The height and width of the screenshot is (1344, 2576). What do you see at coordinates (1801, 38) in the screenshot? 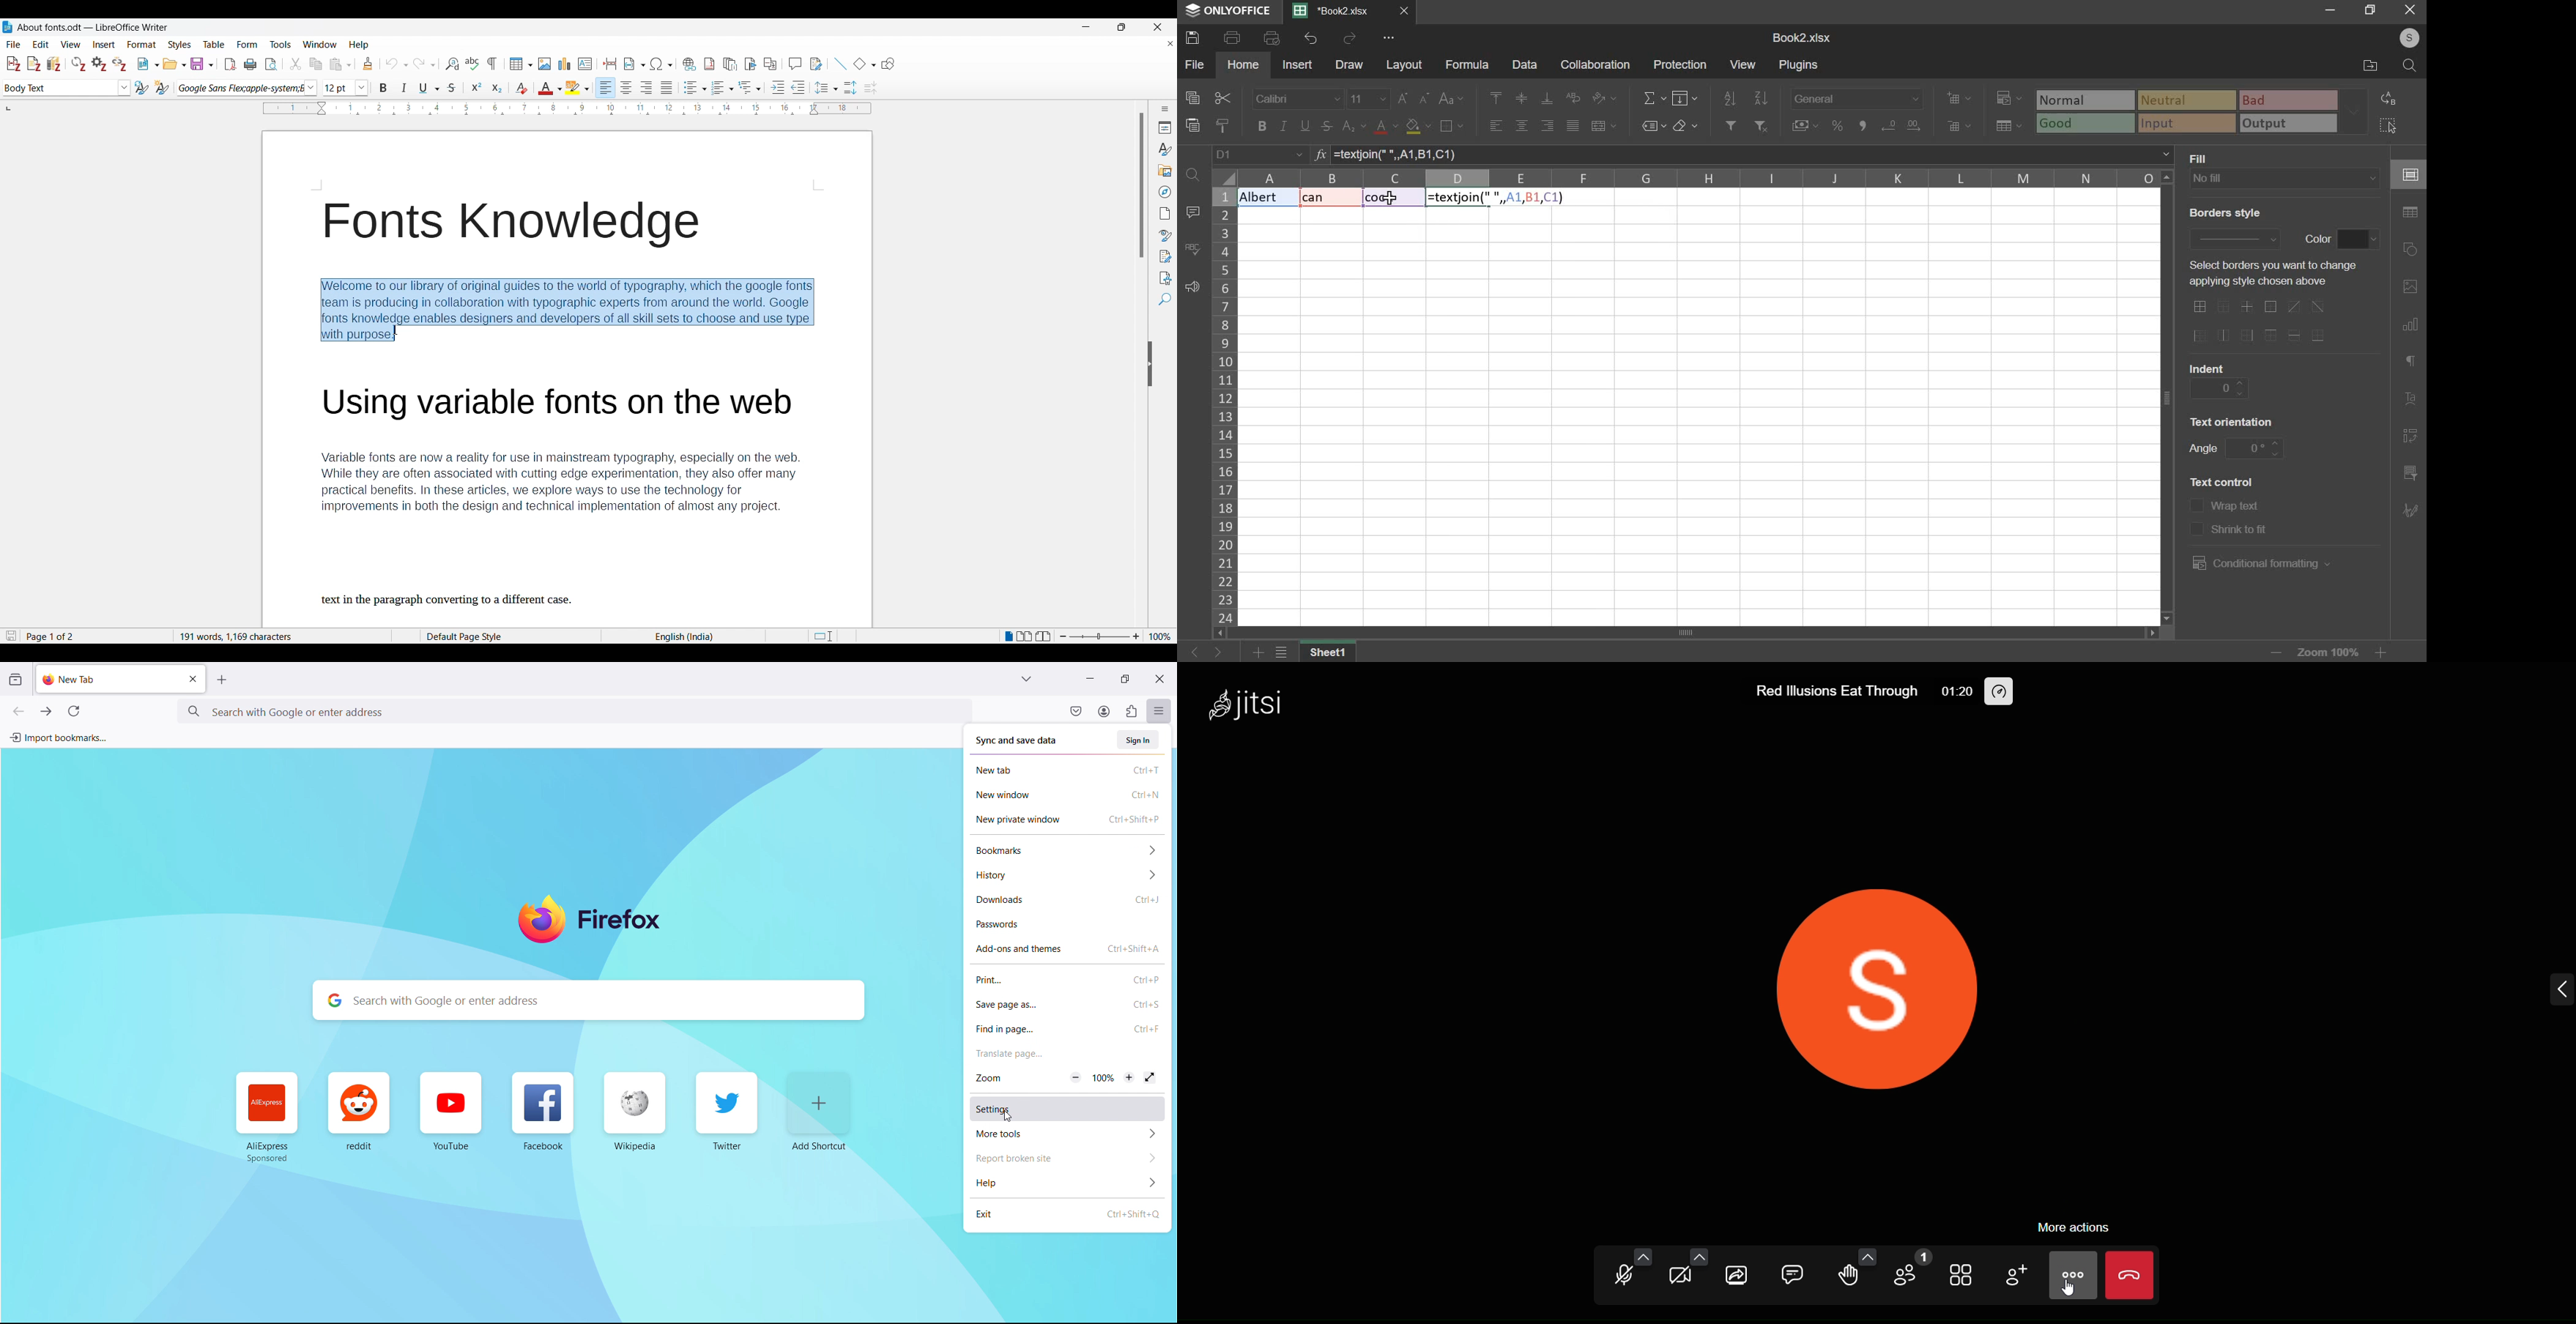
I see `spreadsheet name` at bounding box center [1801, 38].